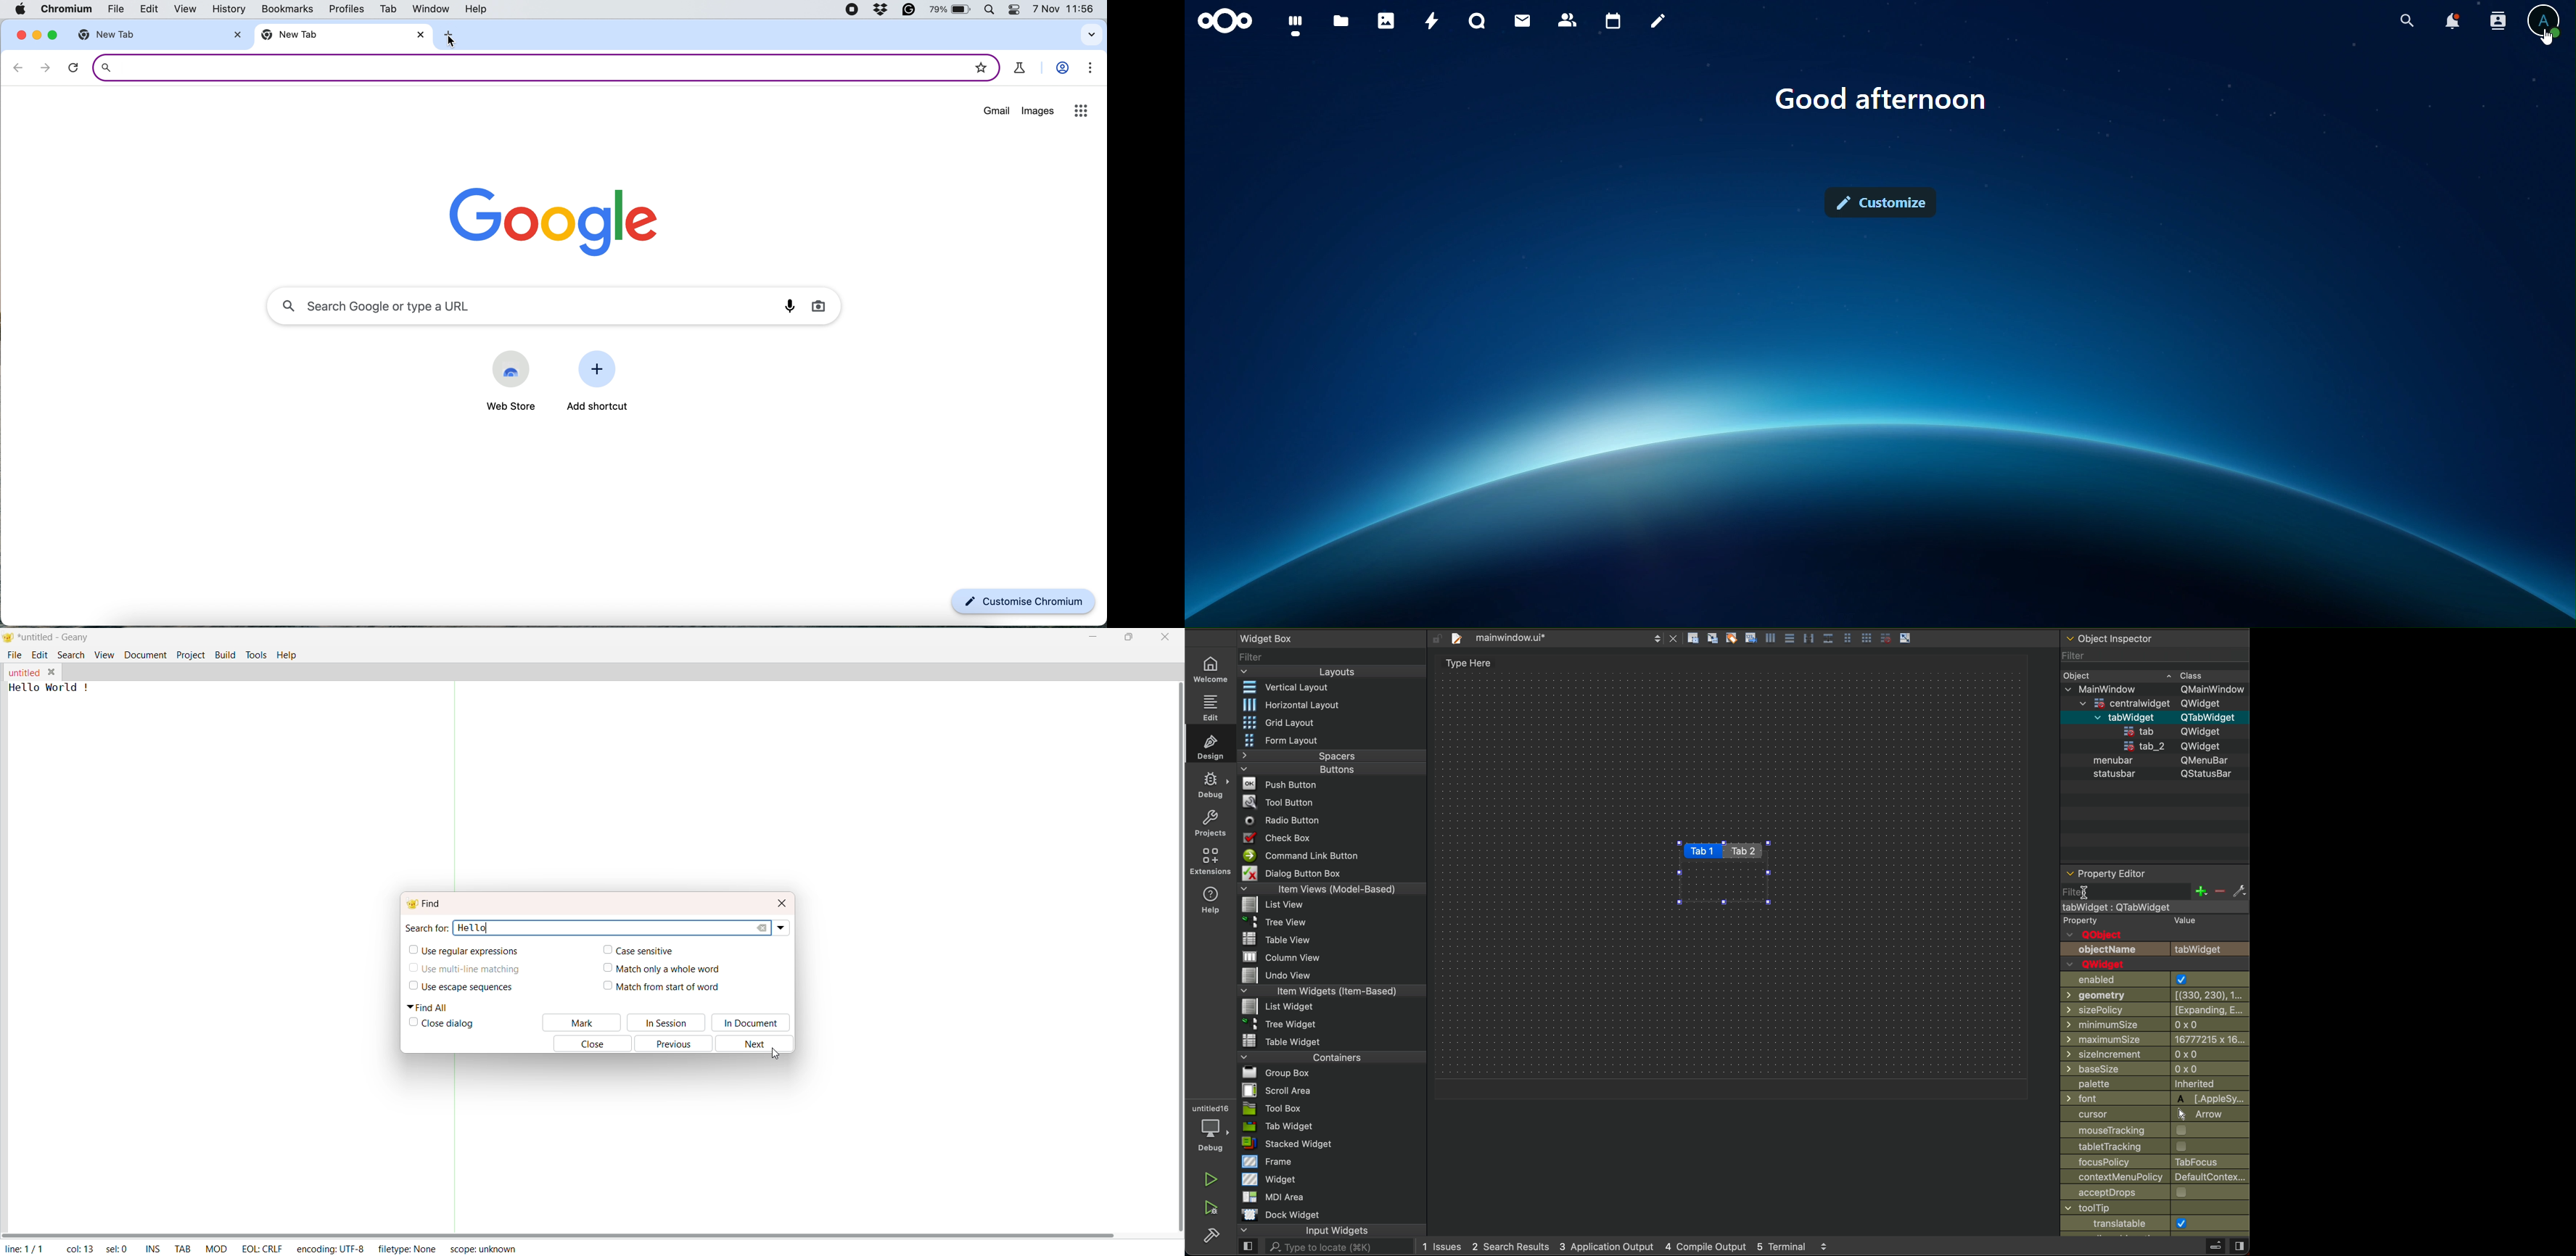 The width and height of the screenshot is (2576, 1260). What do you see at coordinates (1087, 70) in the screenshot?
I see `settings` at bounding box center [1087, 70].